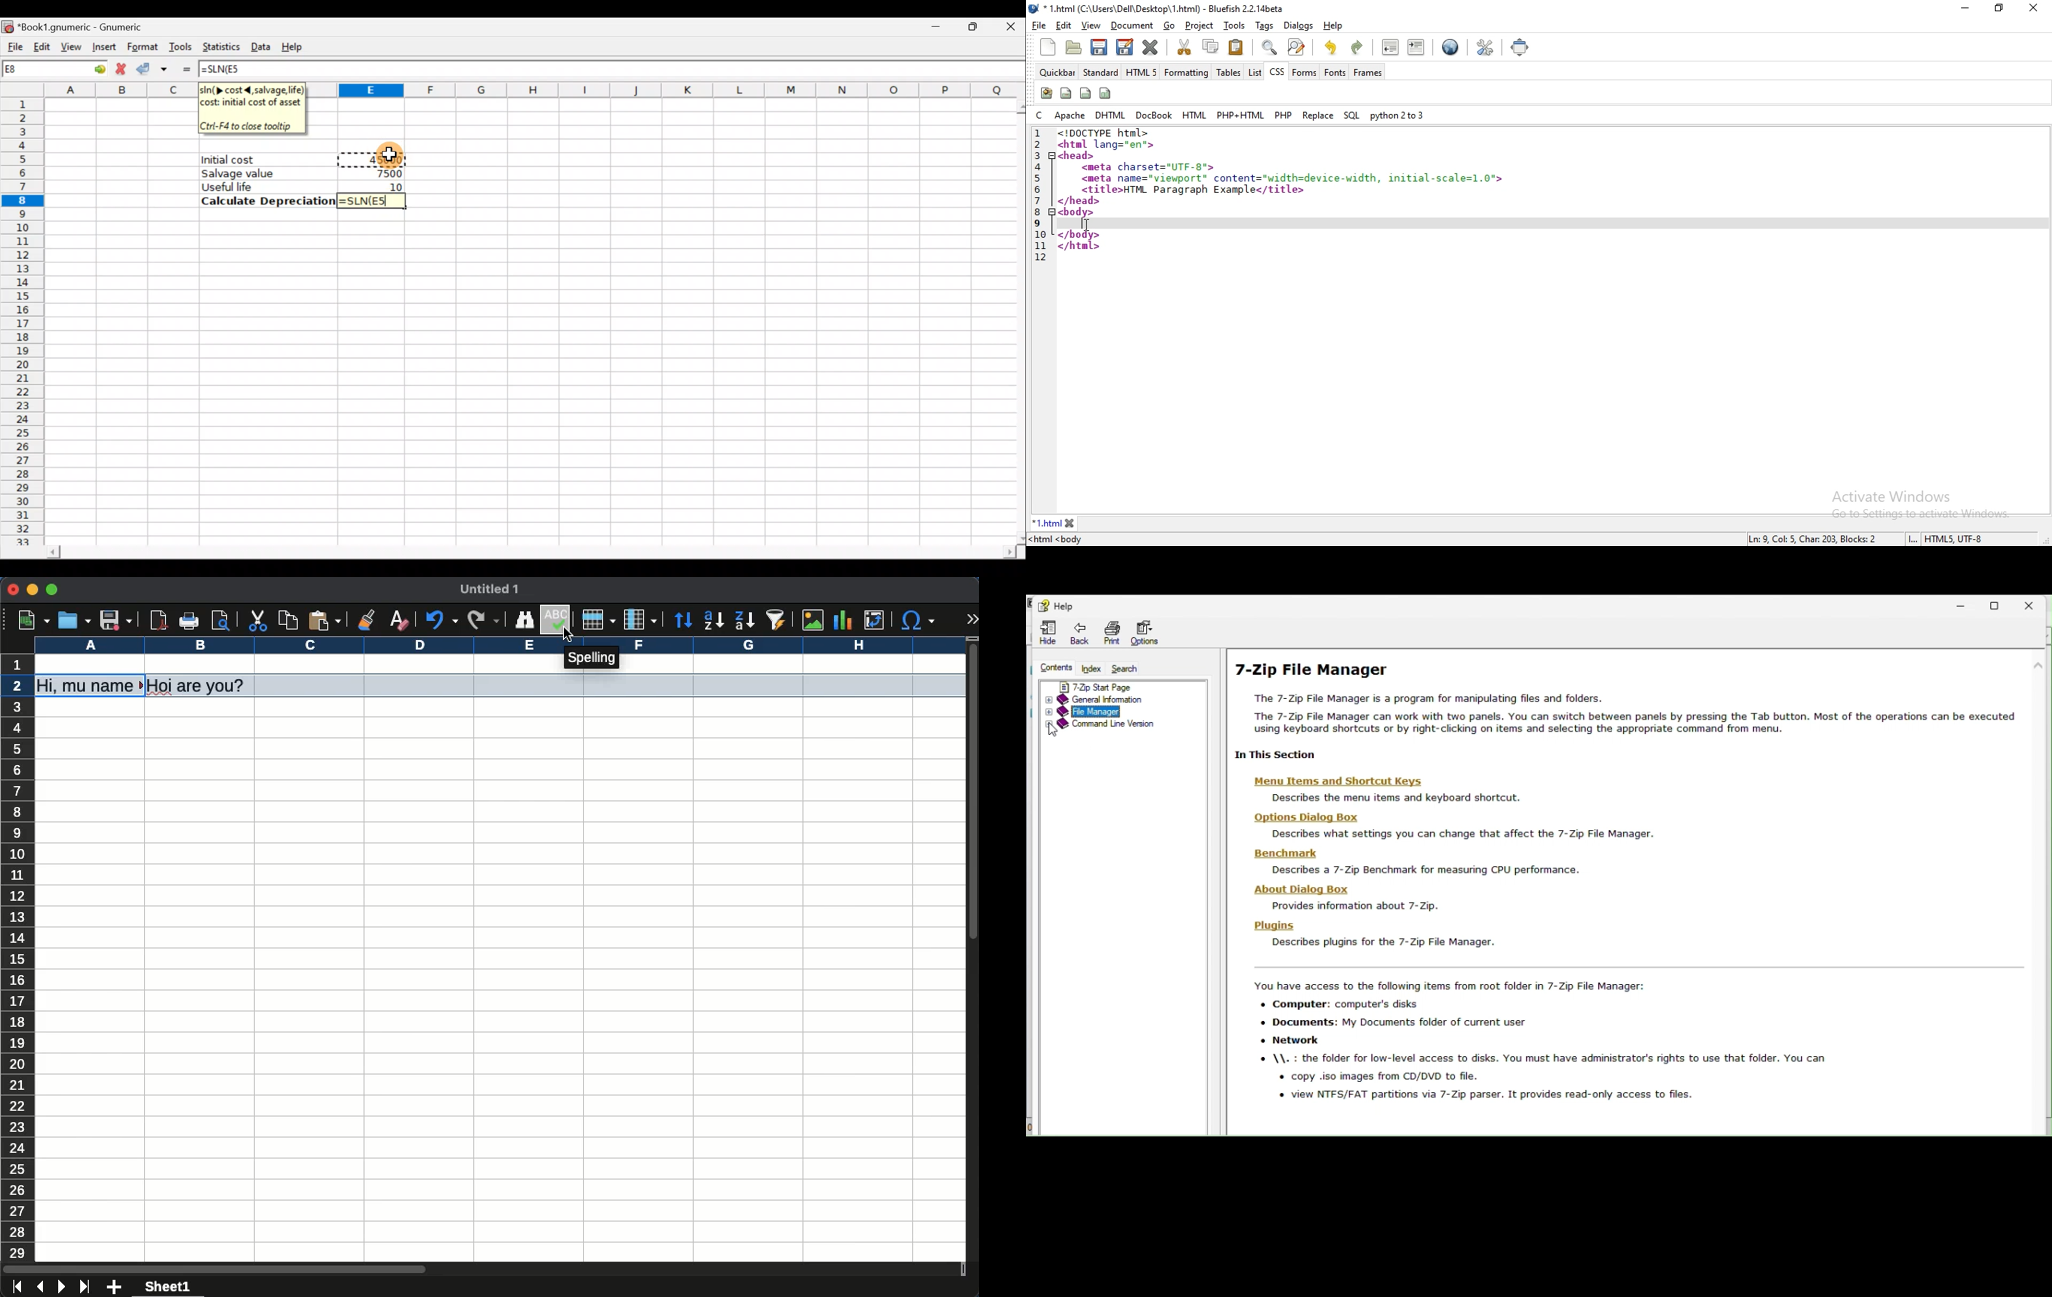 The height and width of the screenshot is (1316, 2072). Describe the element at coordinates (1124, 47) in the screenshot. I see `save file as` at that location.